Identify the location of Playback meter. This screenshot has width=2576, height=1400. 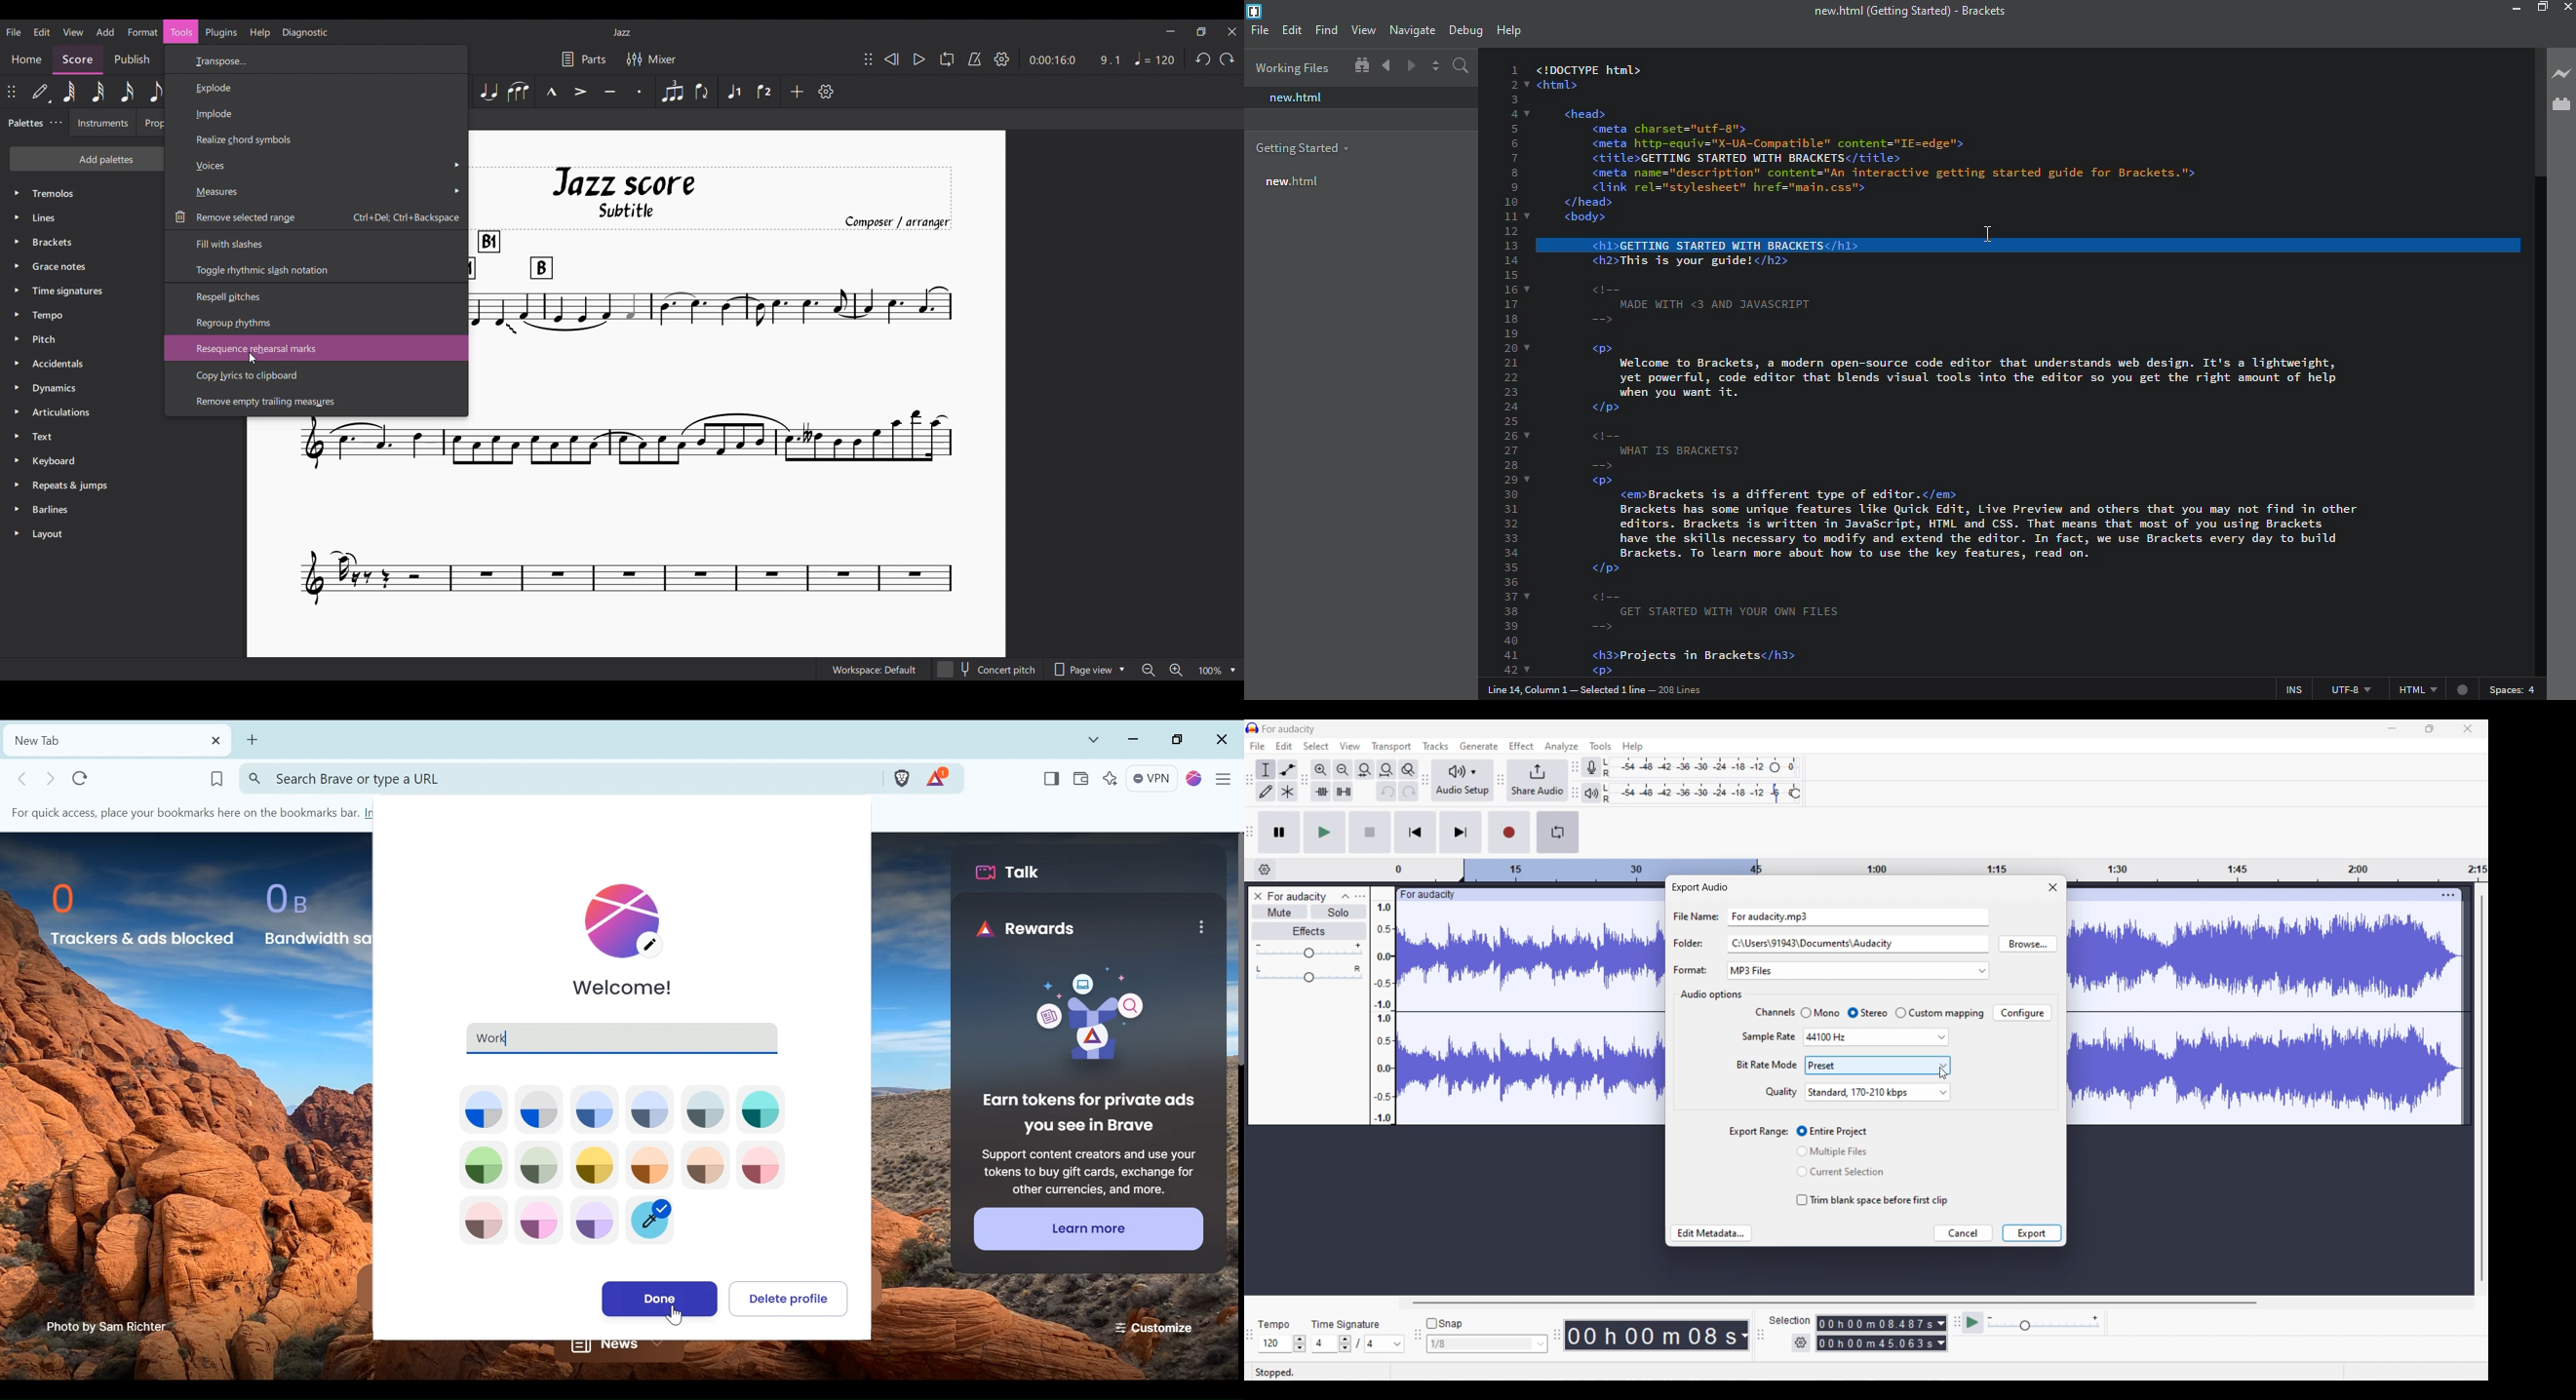
(1591, 793).